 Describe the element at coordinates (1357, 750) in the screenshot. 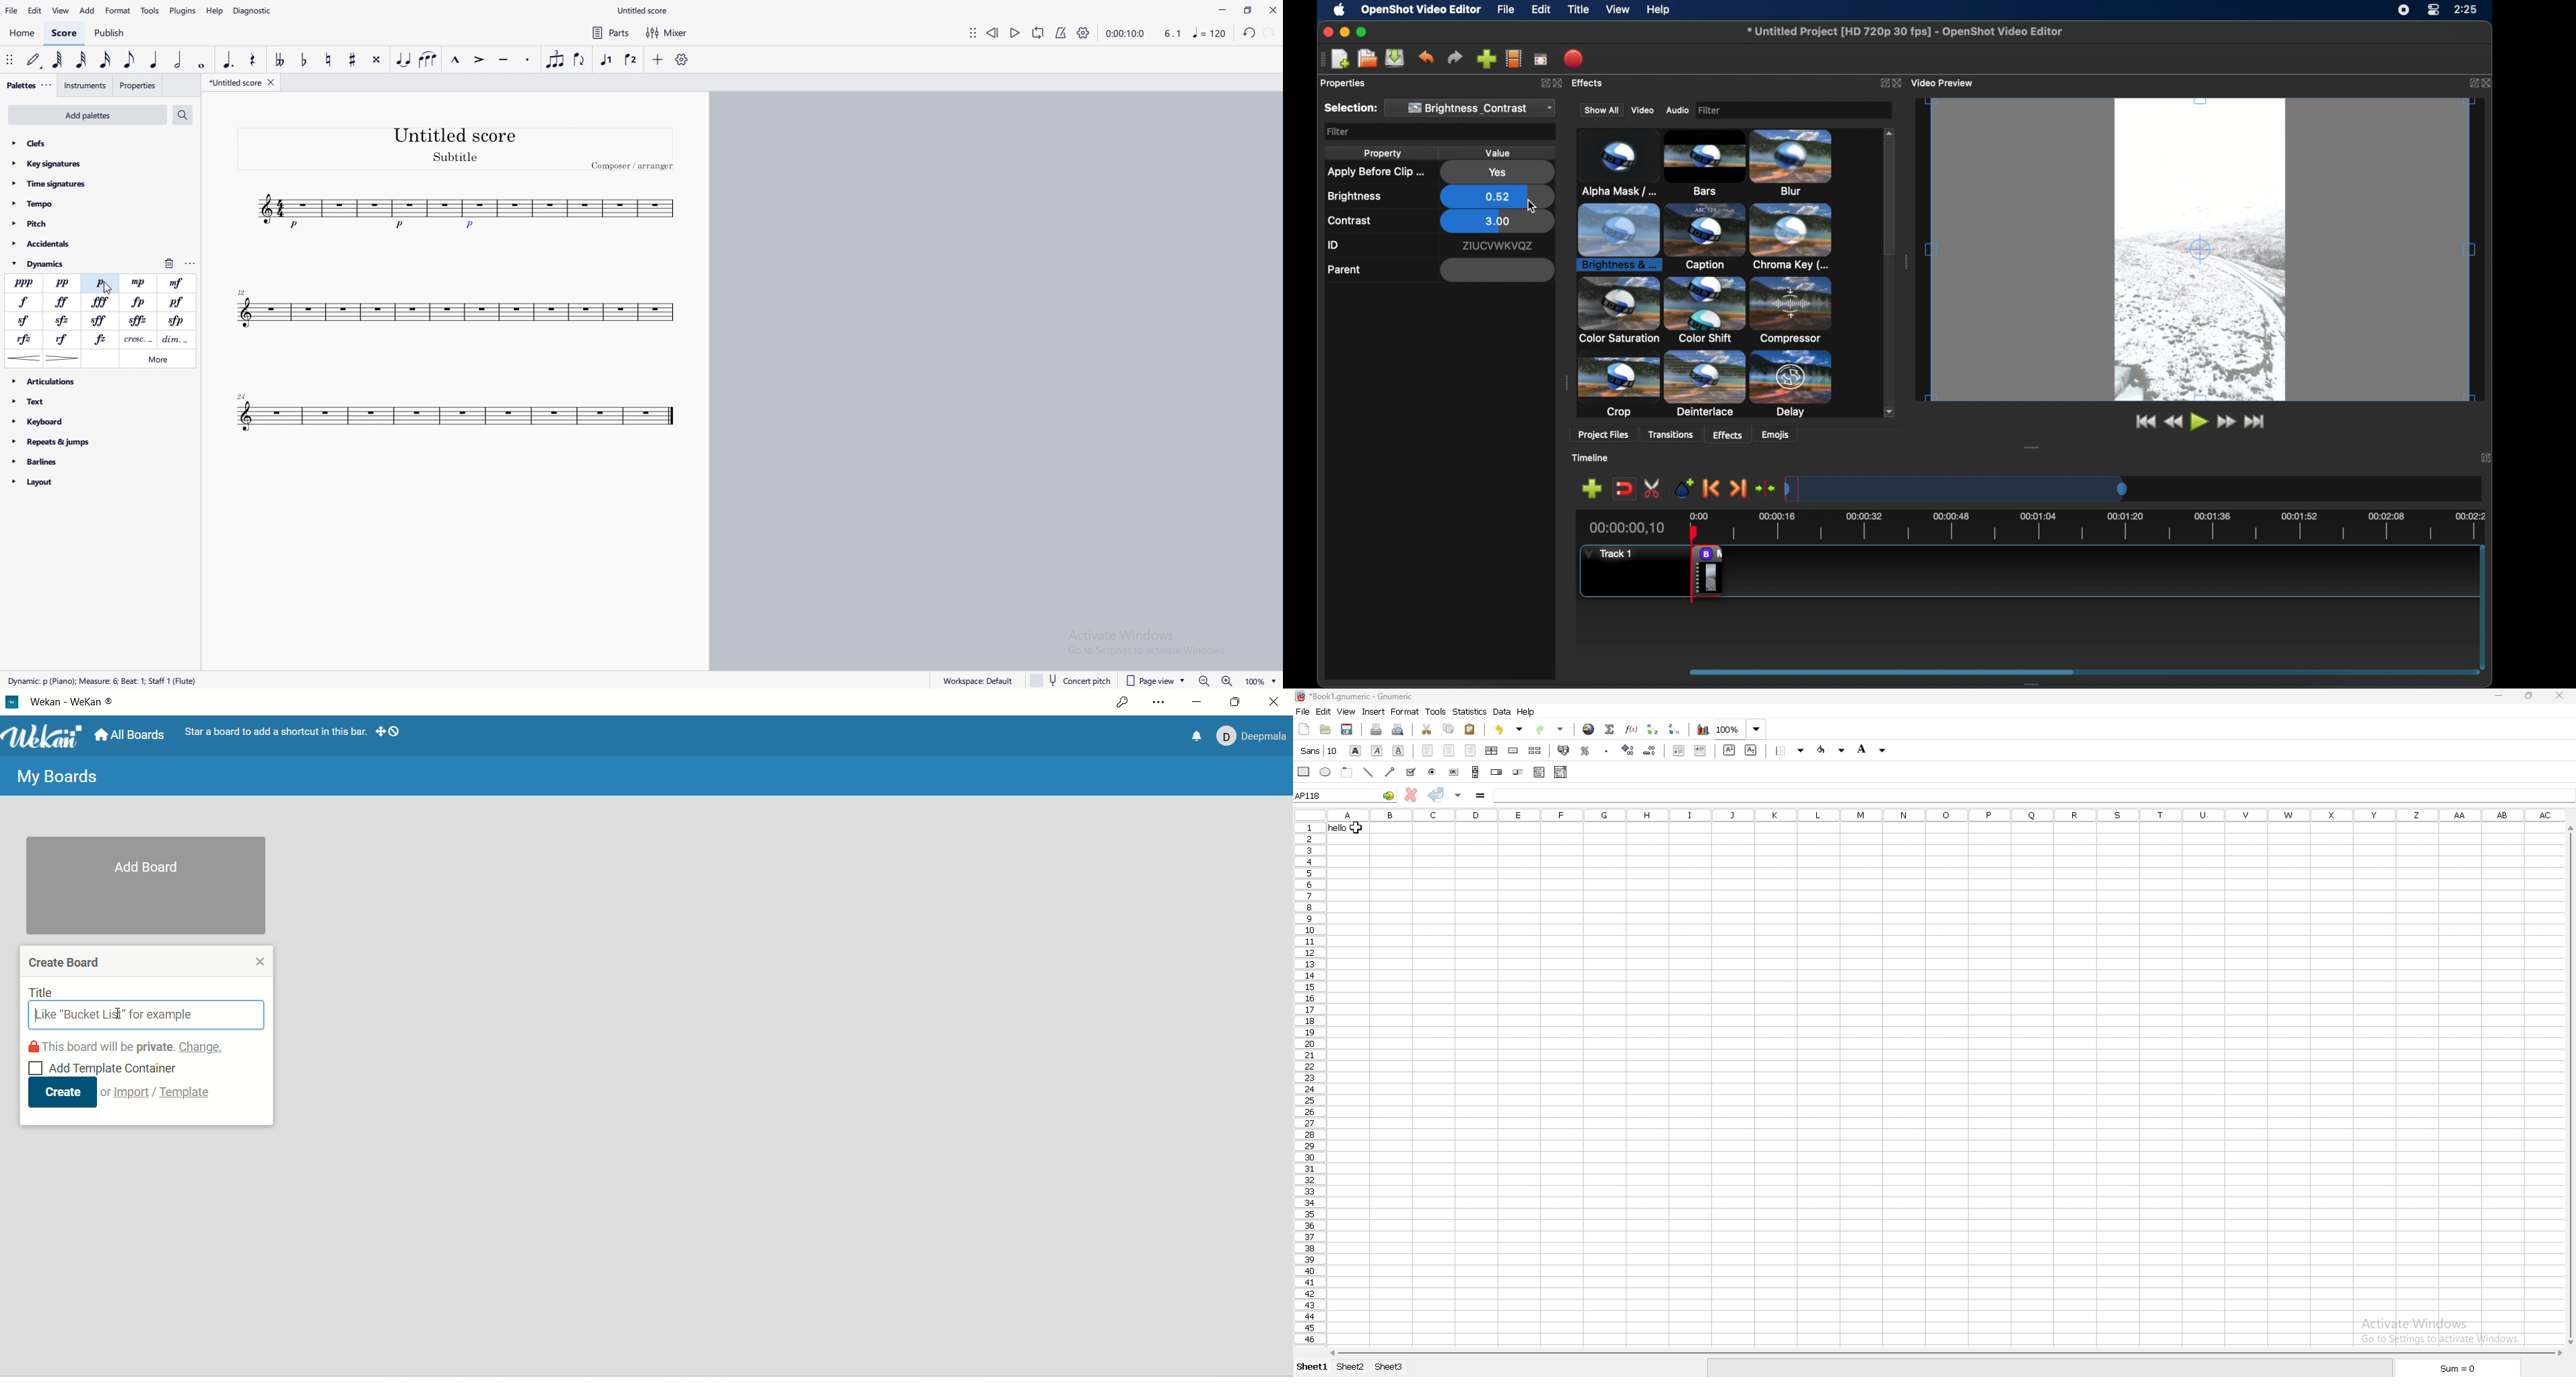

I see `bold` at that location.